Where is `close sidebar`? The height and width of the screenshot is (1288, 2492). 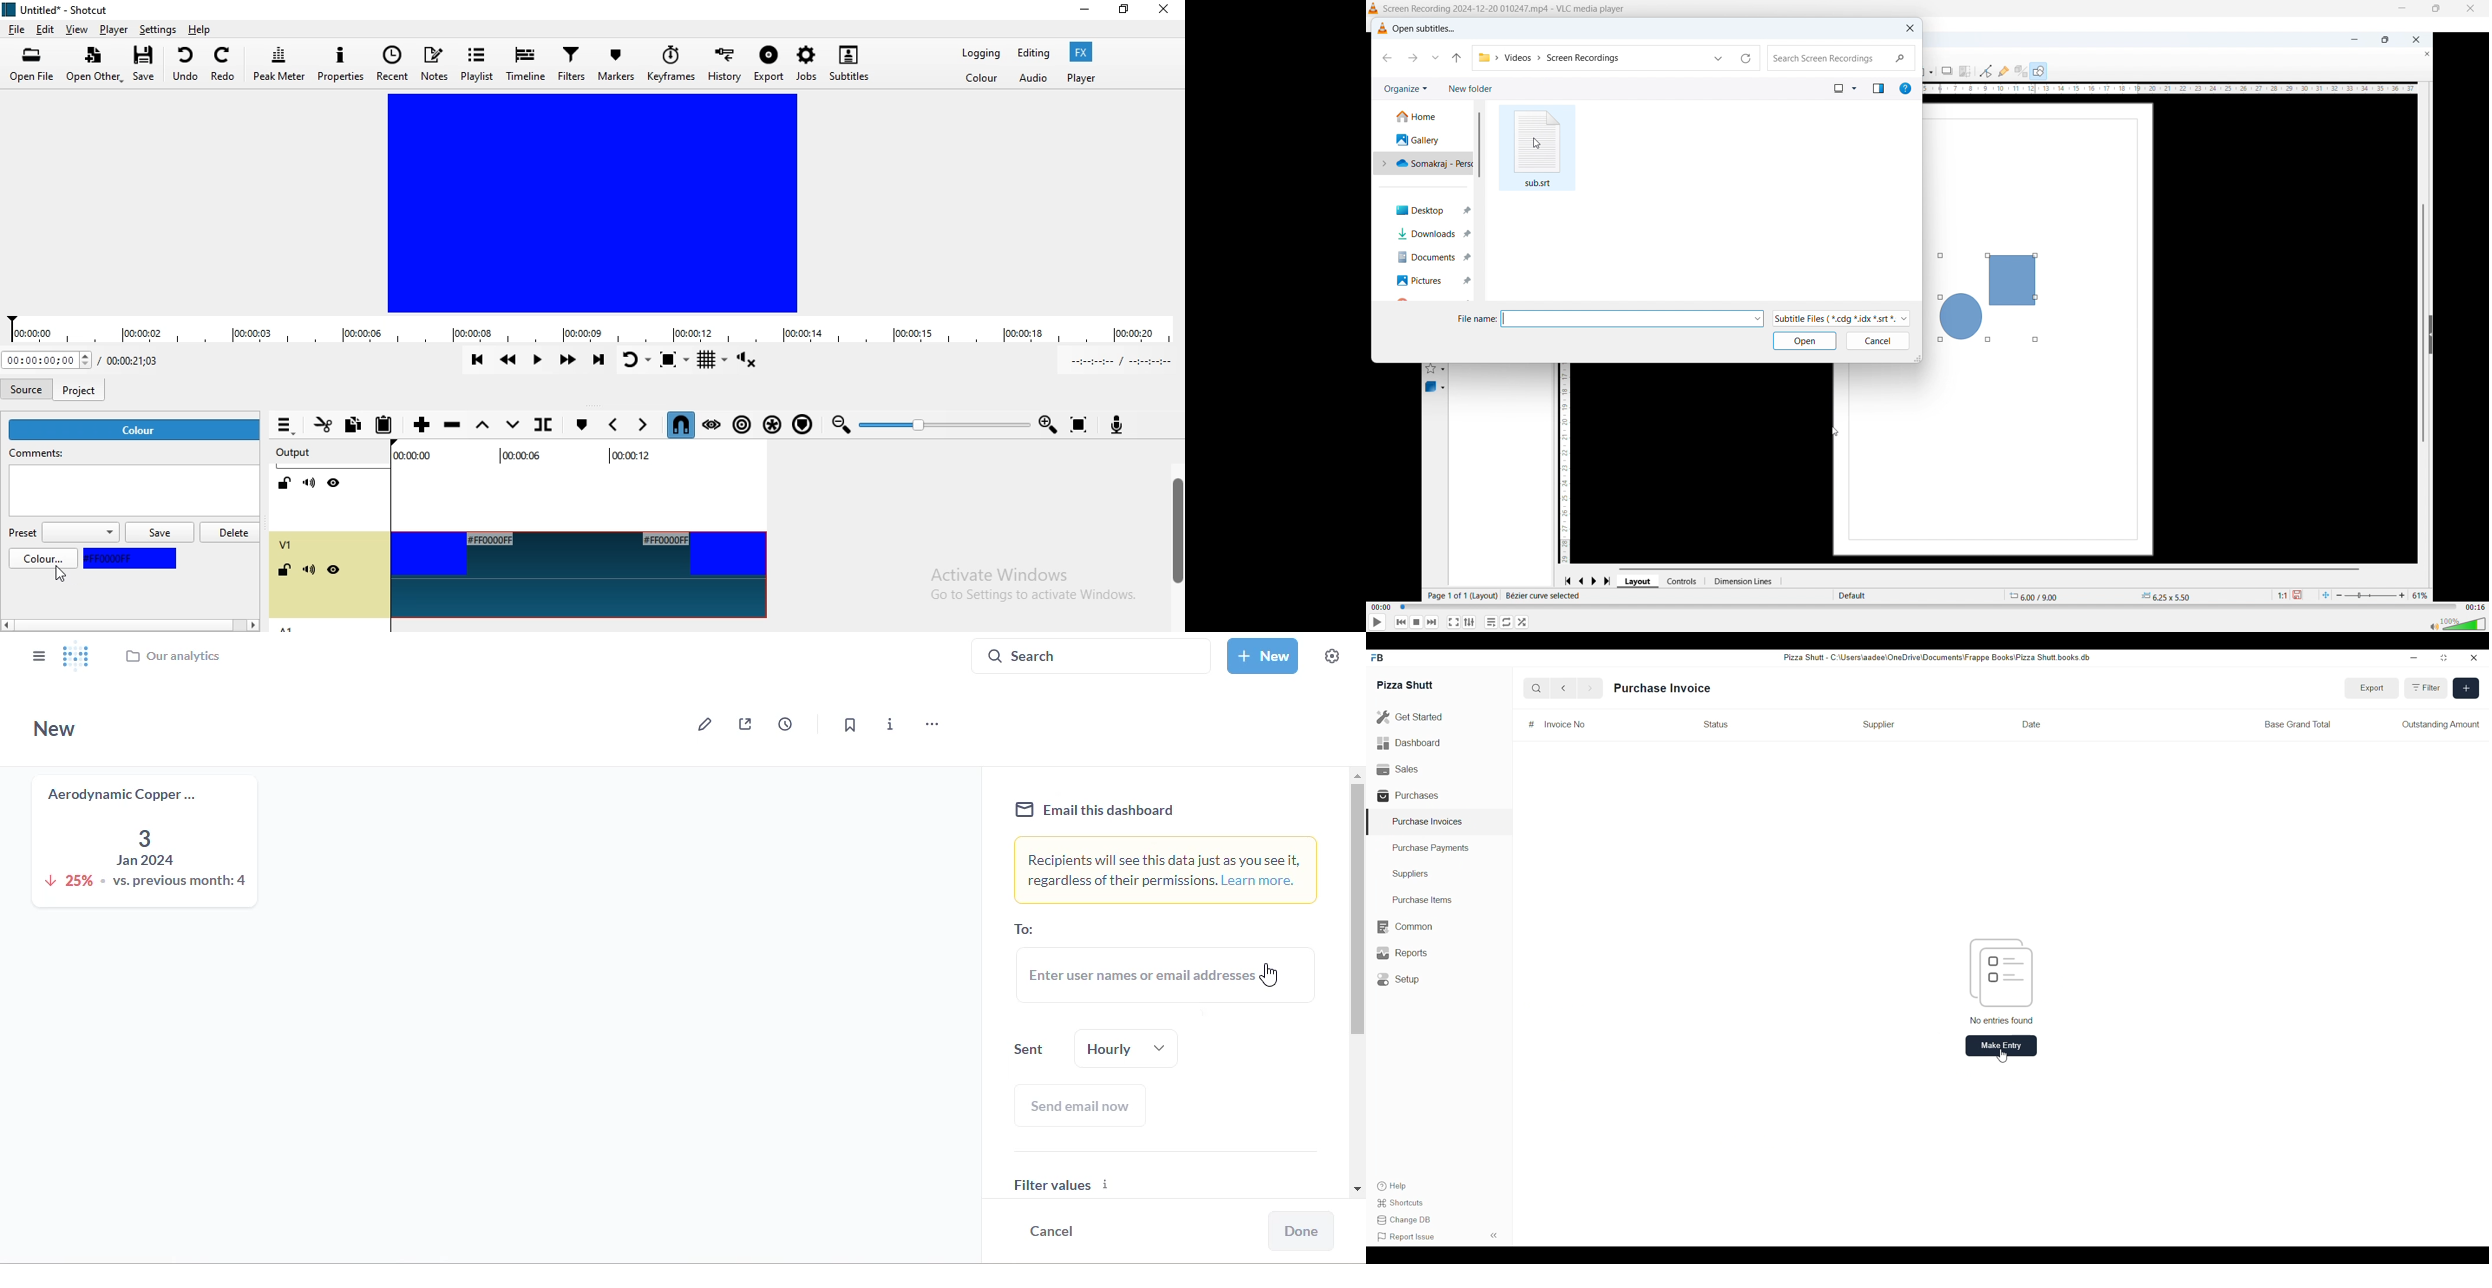 close sidebar is located at coordinates (39, 655).